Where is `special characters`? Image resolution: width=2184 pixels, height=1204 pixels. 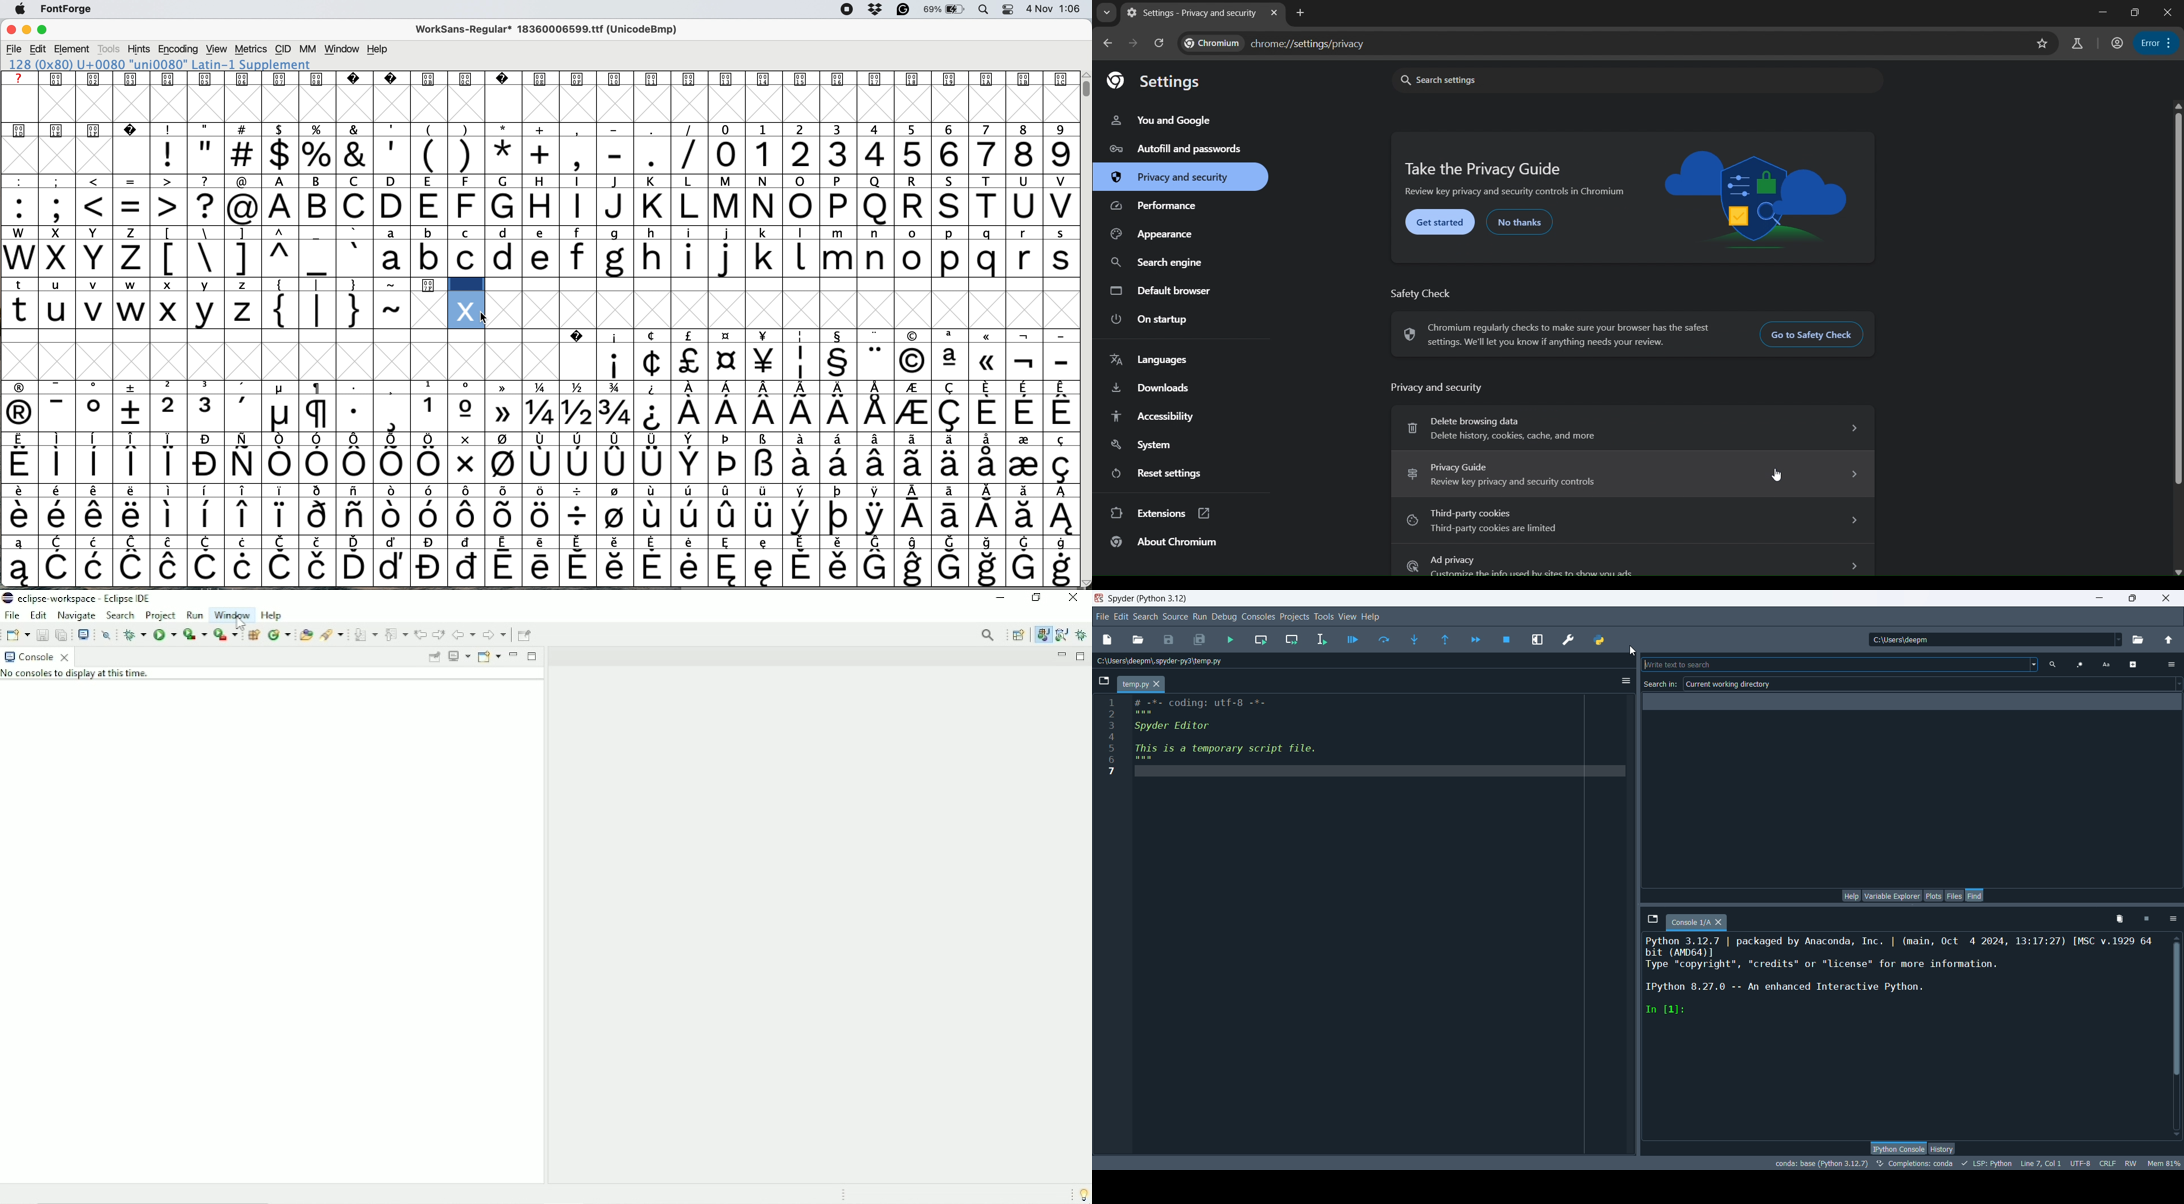
special characters is located at coordinates (538, 568).